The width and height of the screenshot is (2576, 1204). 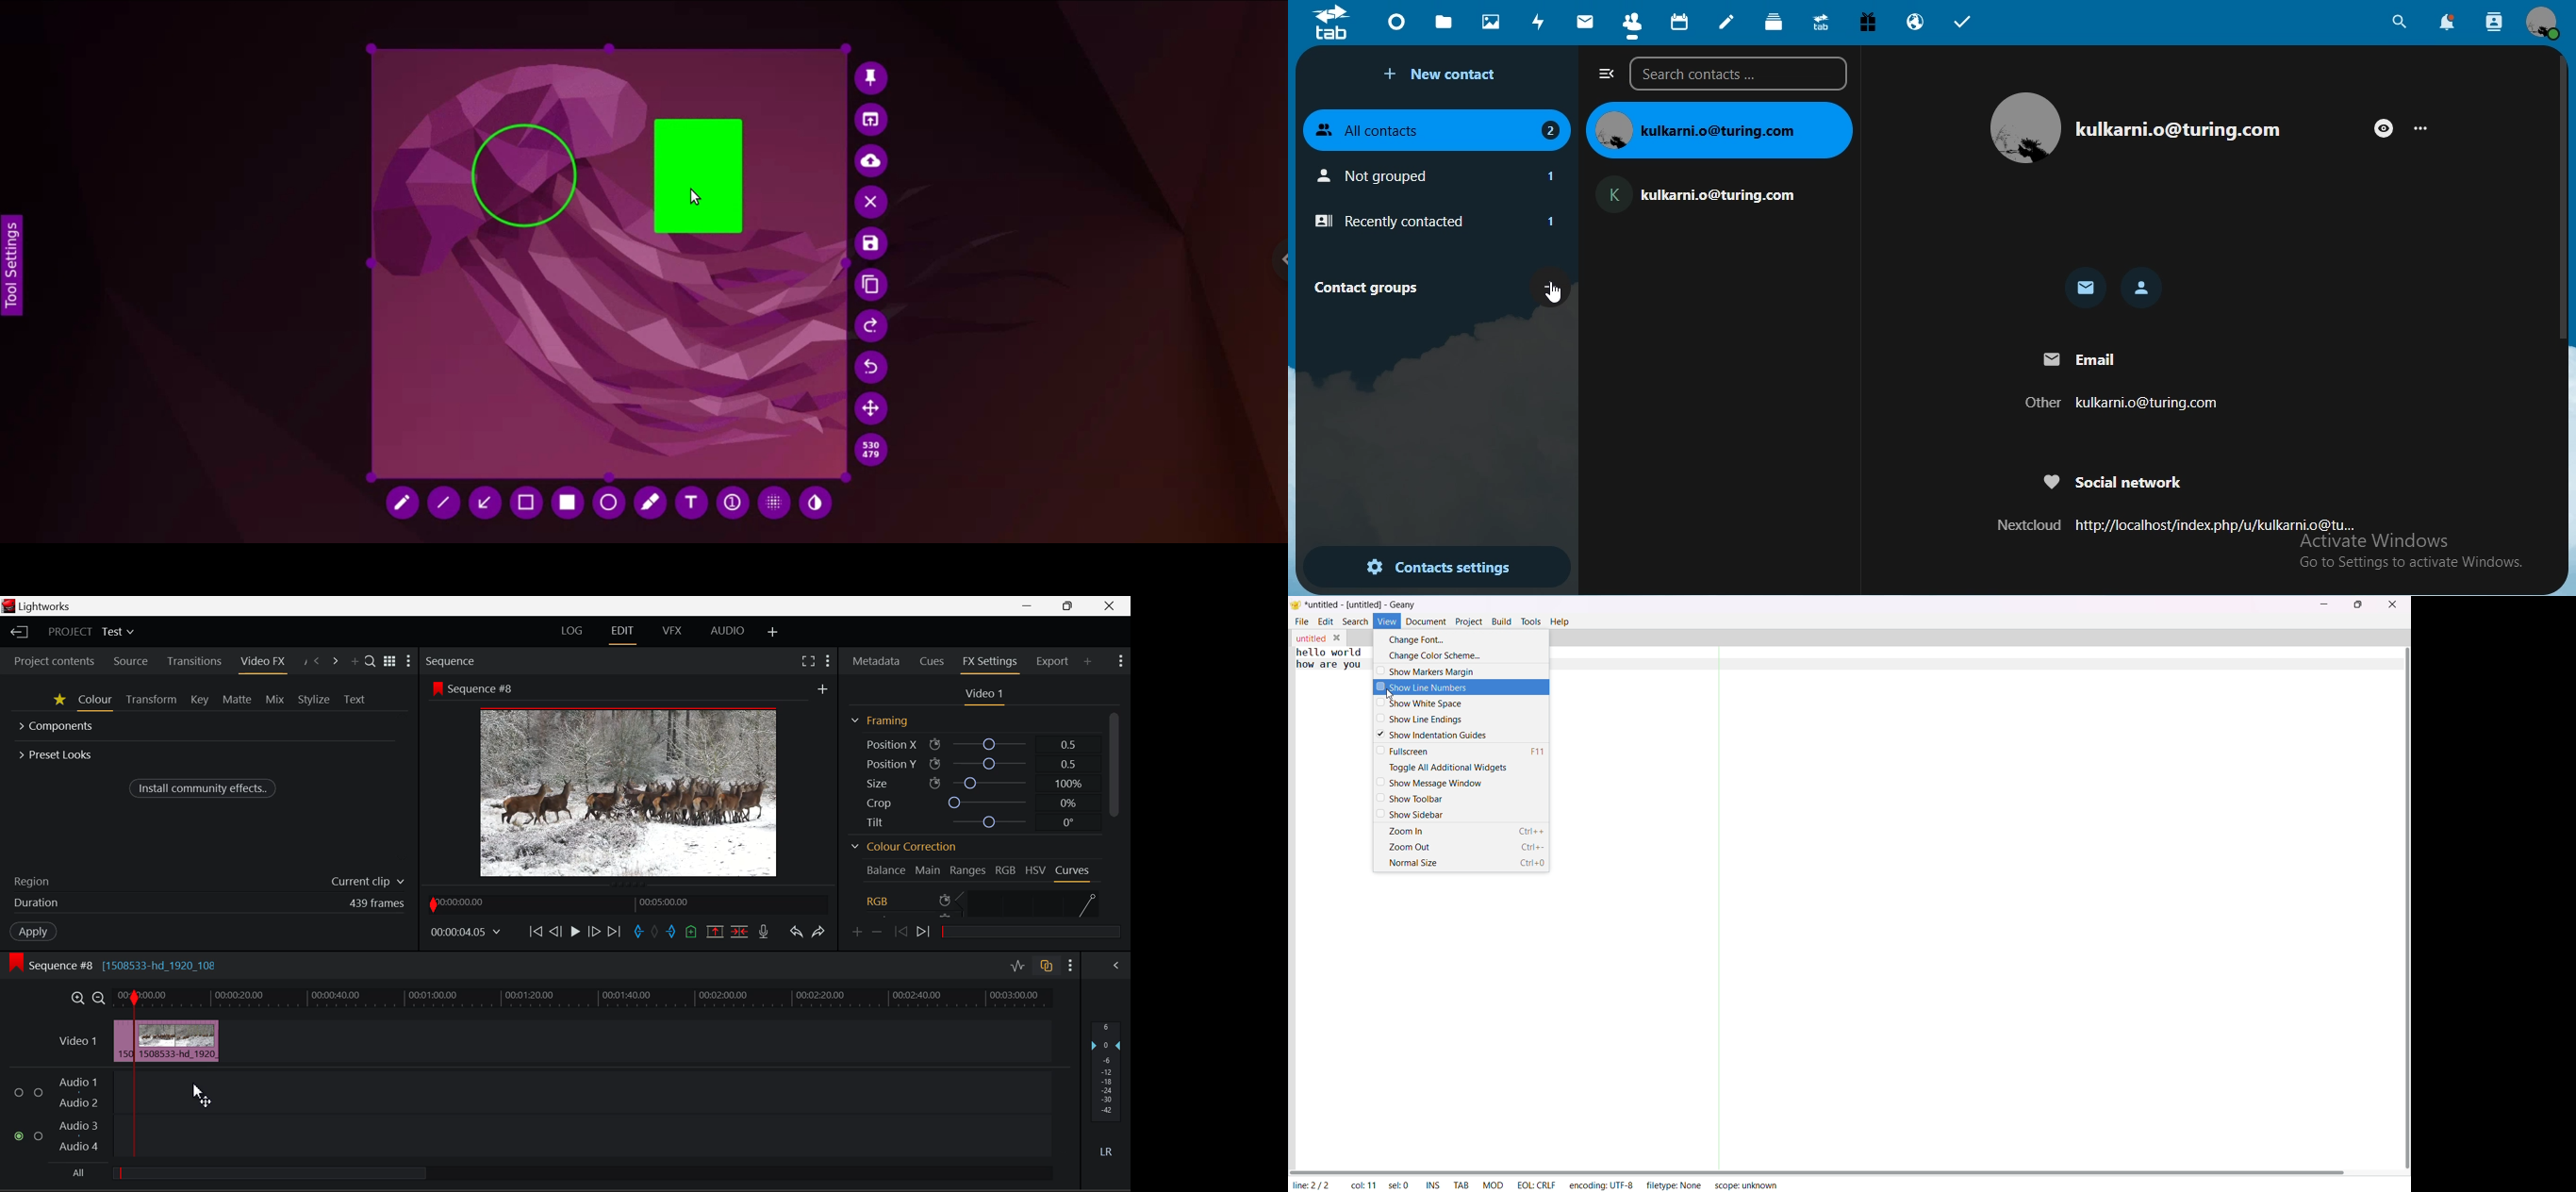 I want to click on Email, so click(x=2085, y=358).